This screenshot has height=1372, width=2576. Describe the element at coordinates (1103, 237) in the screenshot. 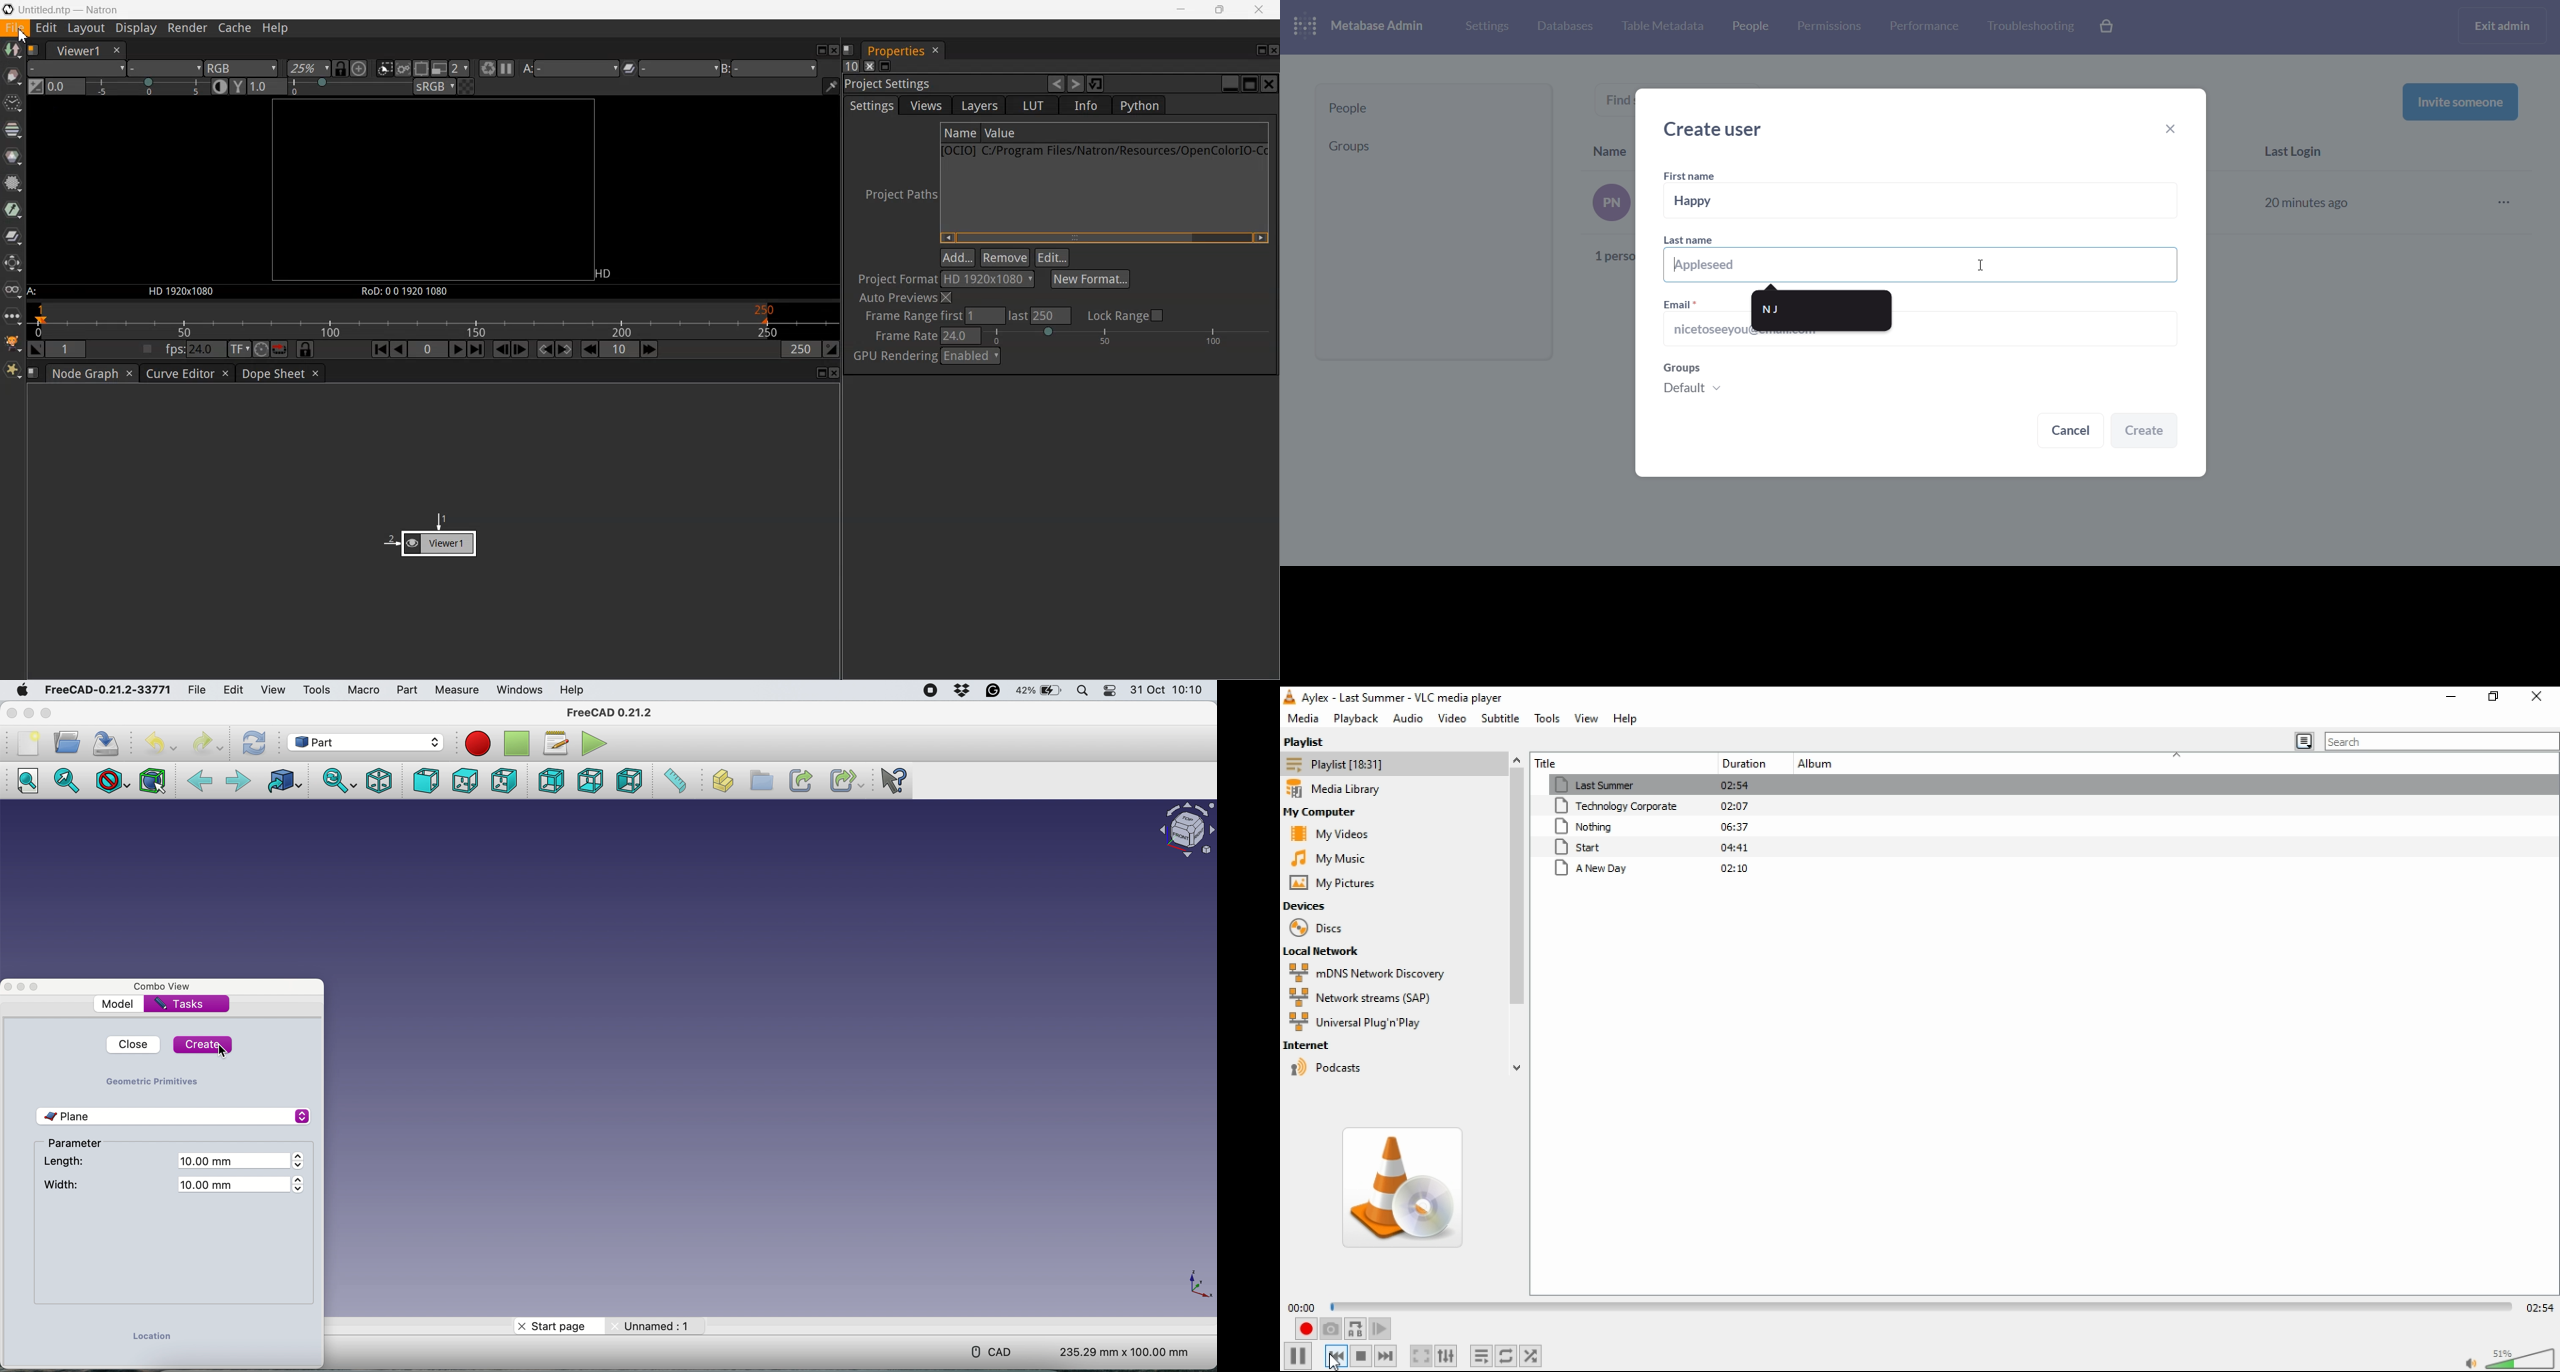

I see `Vertical scroll bar` at that location.